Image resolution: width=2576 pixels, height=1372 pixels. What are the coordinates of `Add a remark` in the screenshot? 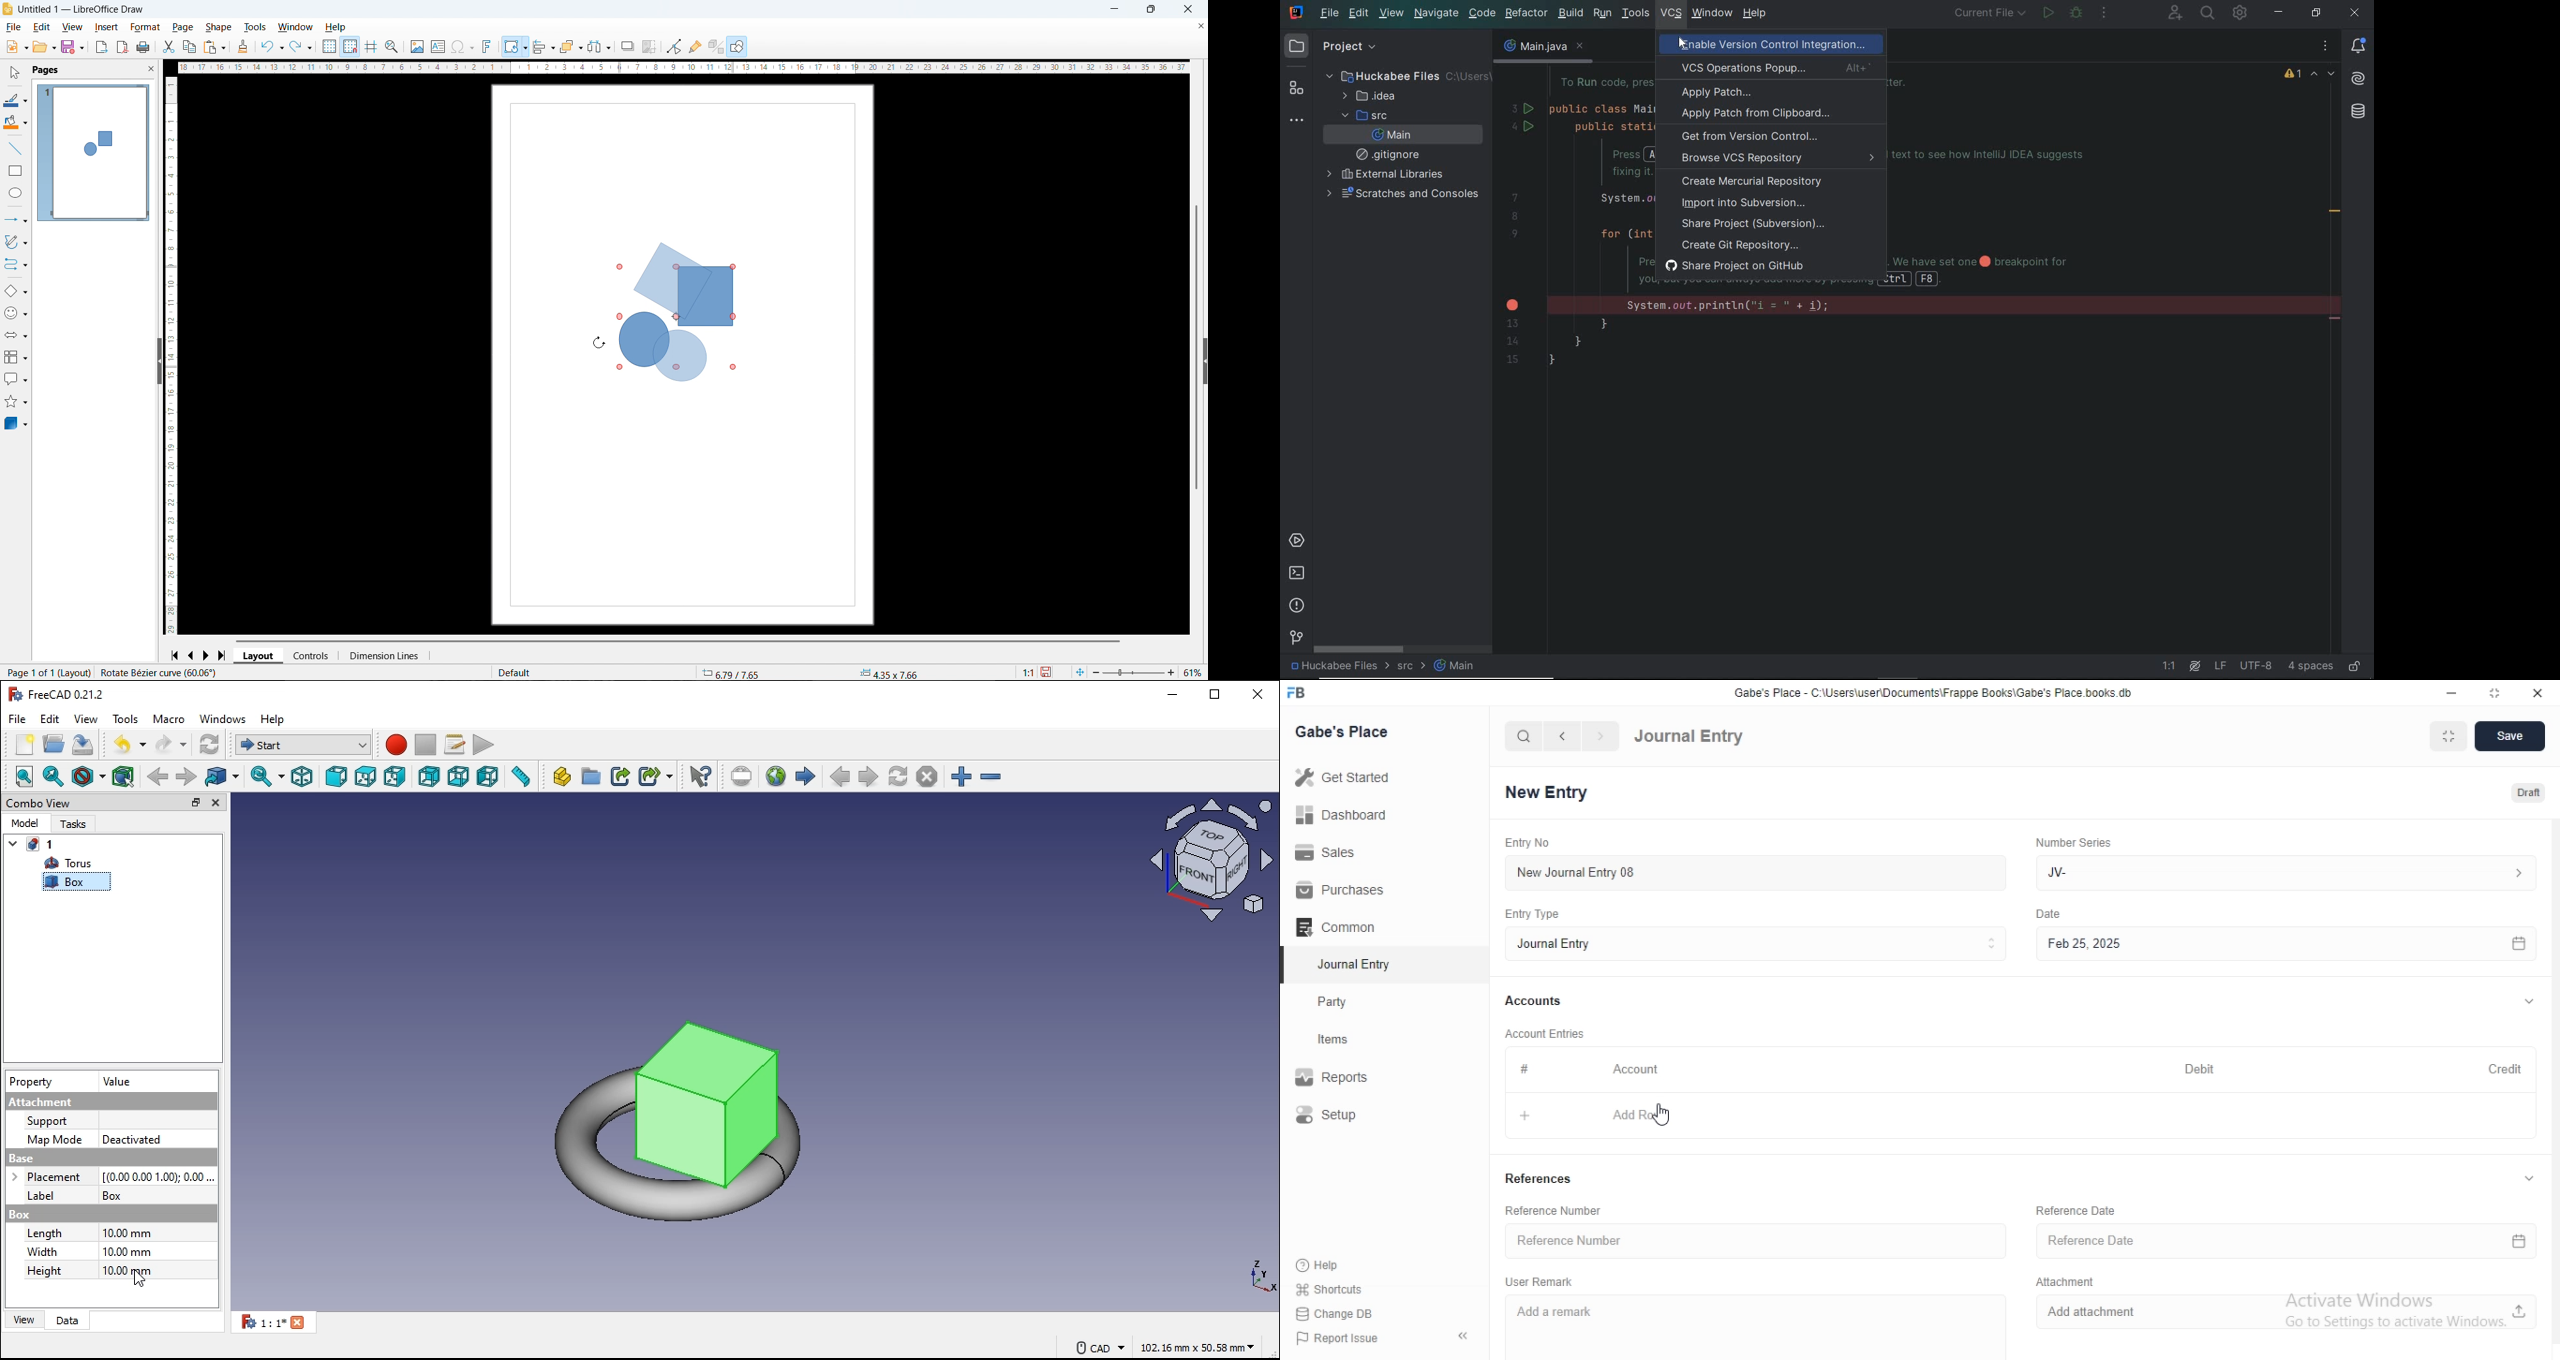 It's located at (1766, 1326).